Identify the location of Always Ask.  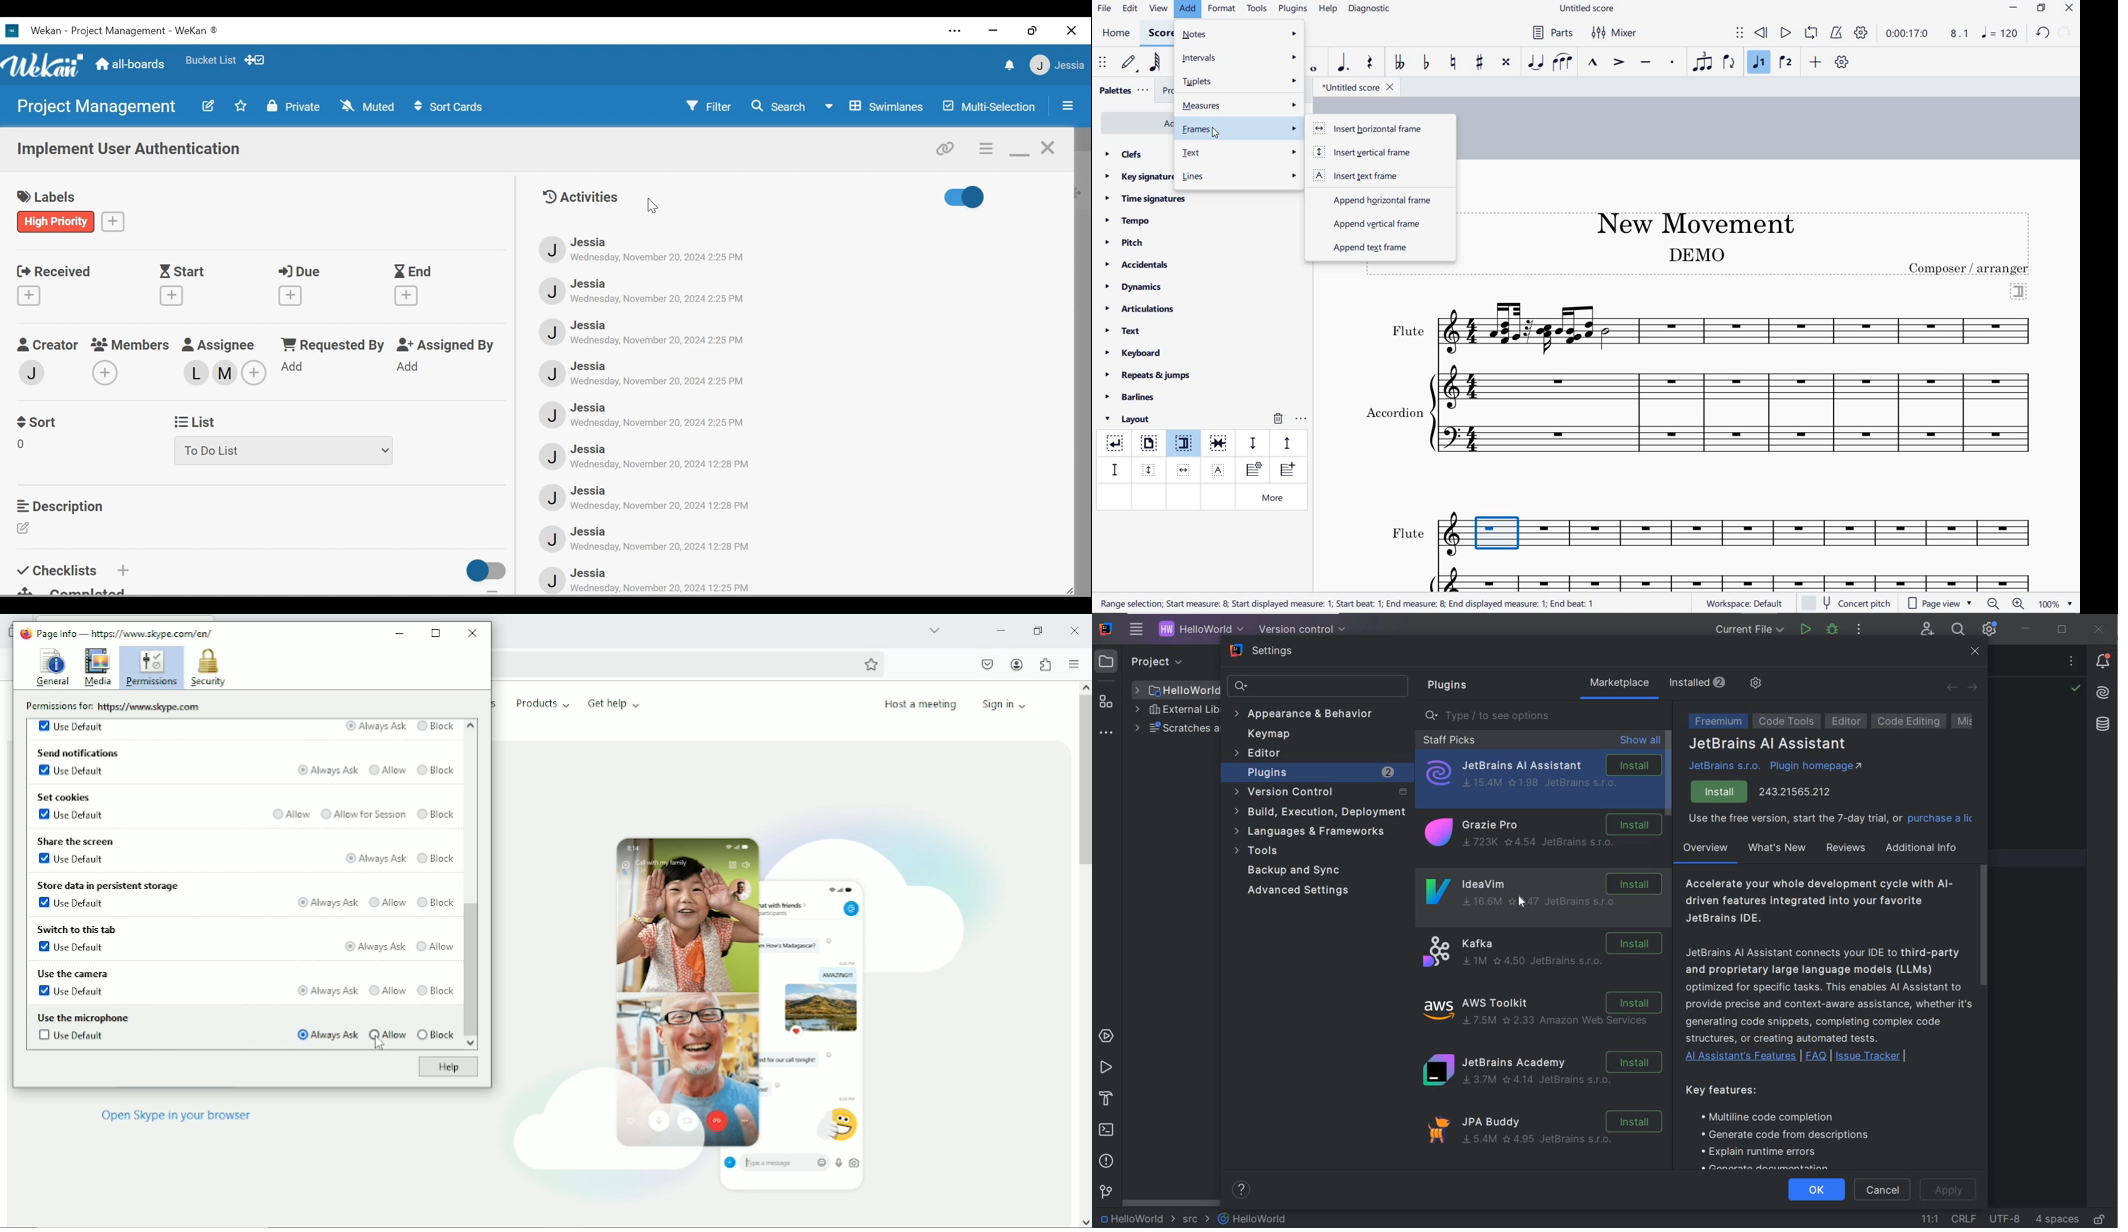
(375, 727).